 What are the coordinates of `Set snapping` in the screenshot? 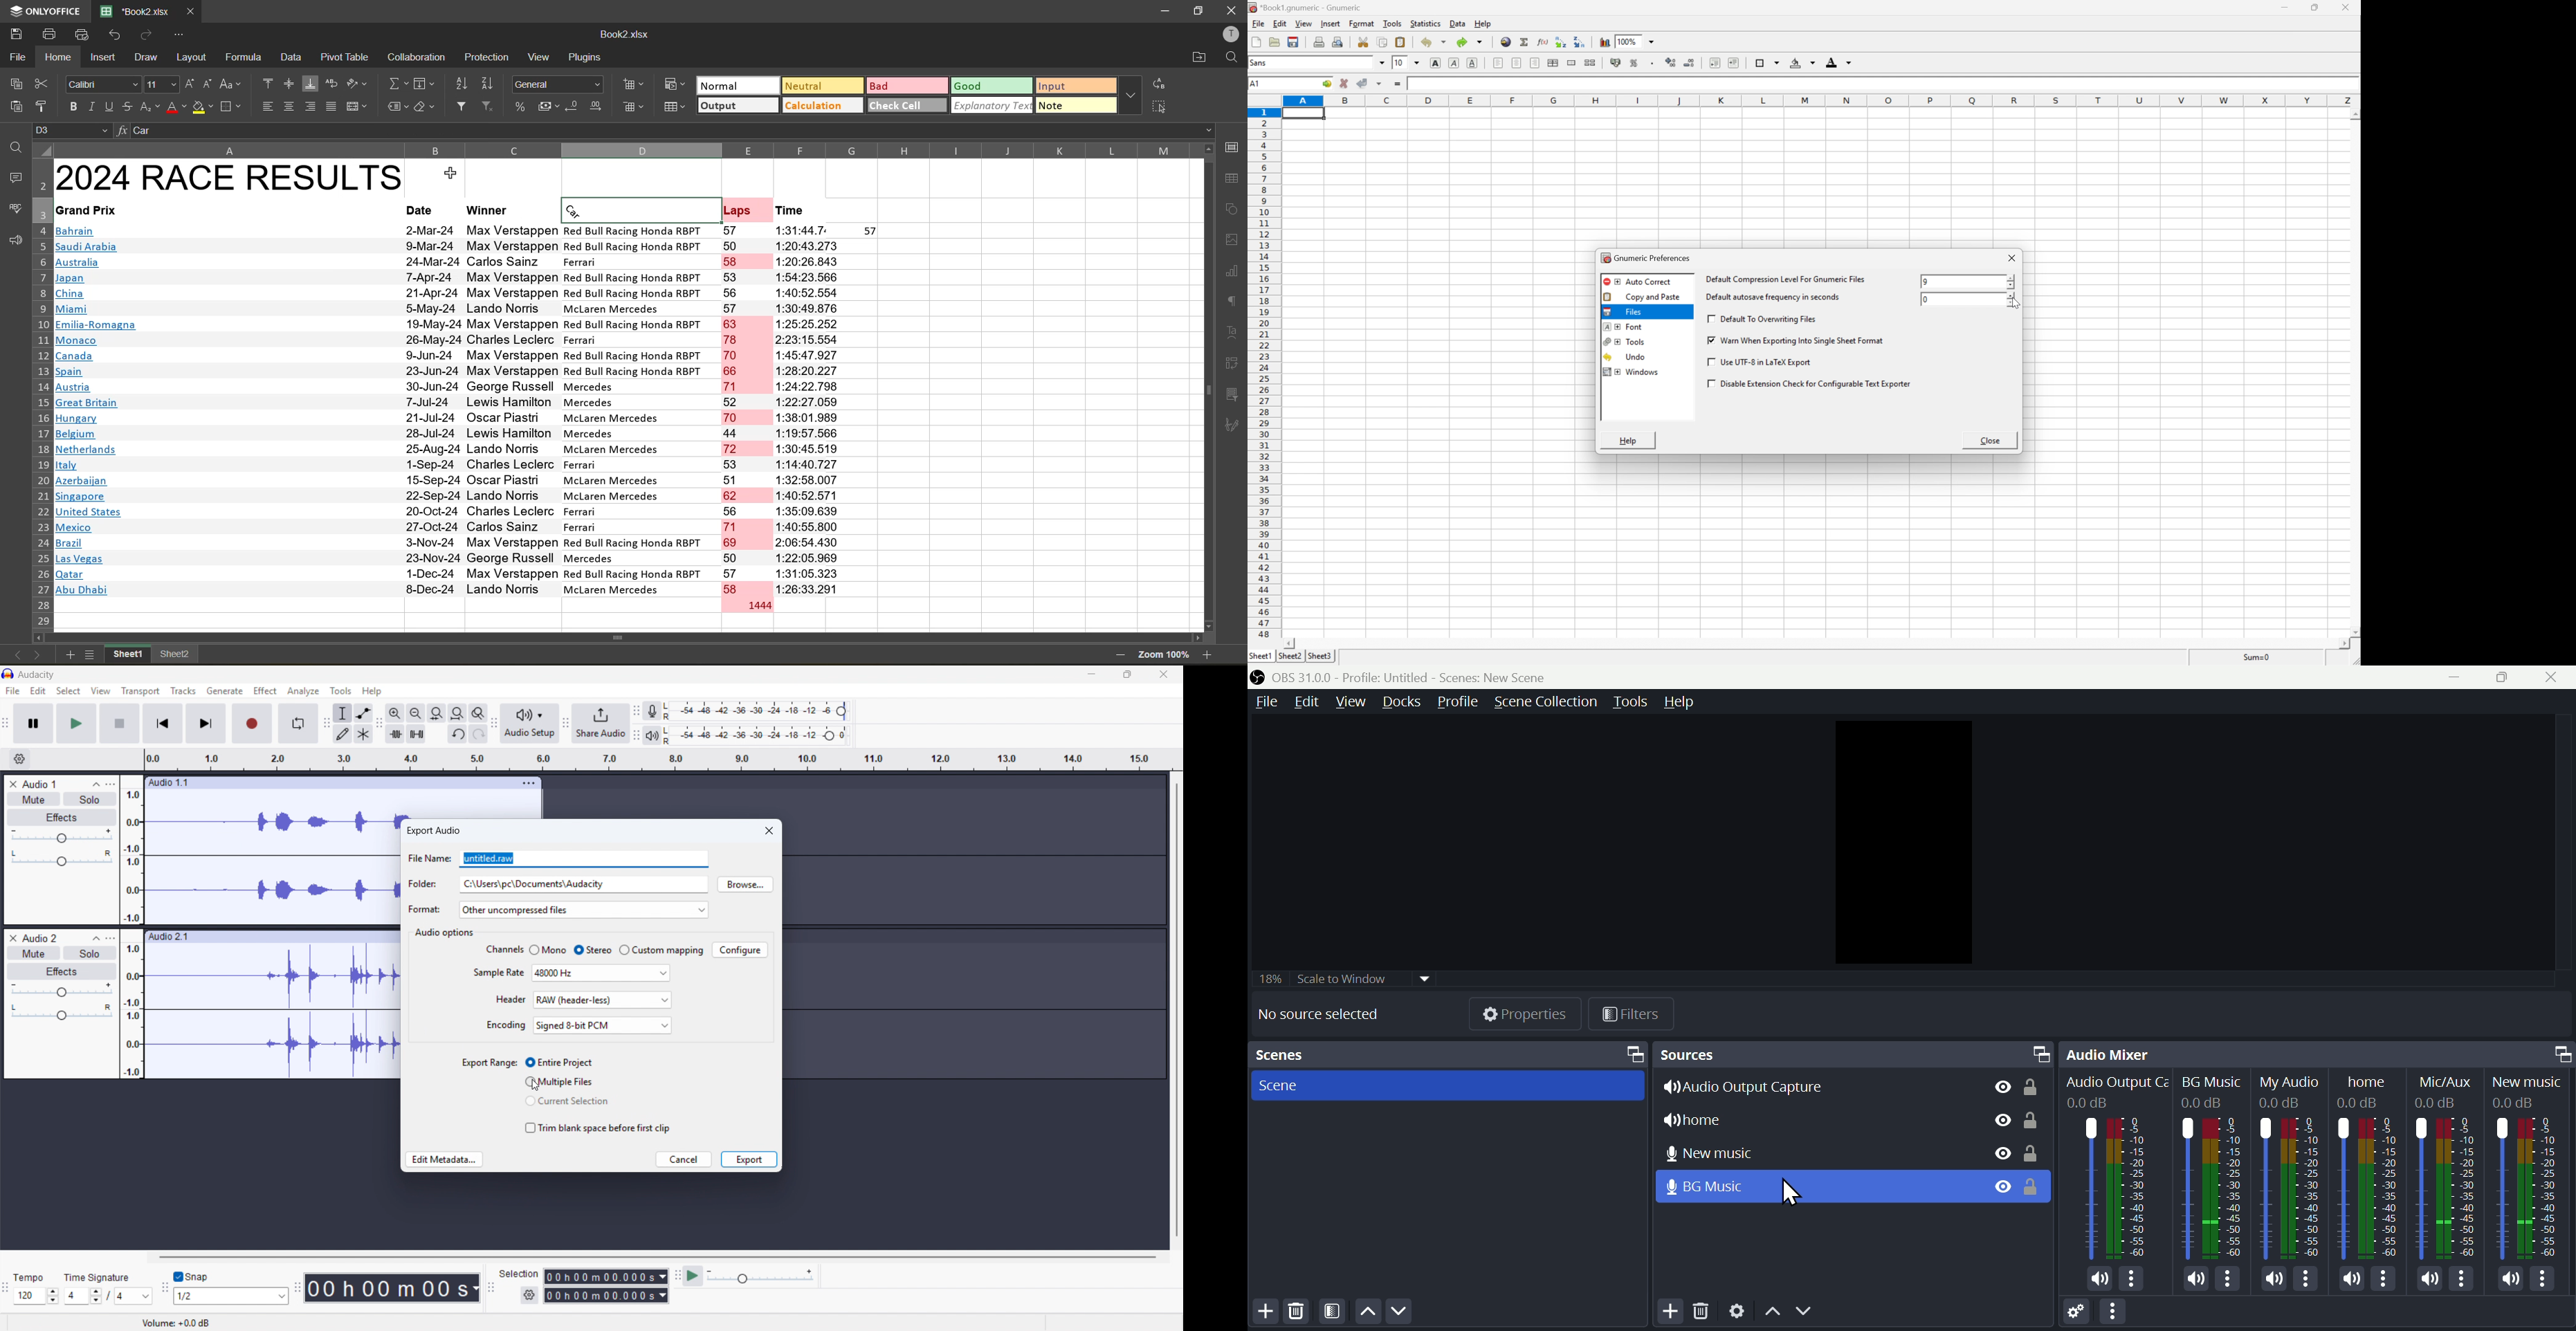 It's located at (232, 1296).